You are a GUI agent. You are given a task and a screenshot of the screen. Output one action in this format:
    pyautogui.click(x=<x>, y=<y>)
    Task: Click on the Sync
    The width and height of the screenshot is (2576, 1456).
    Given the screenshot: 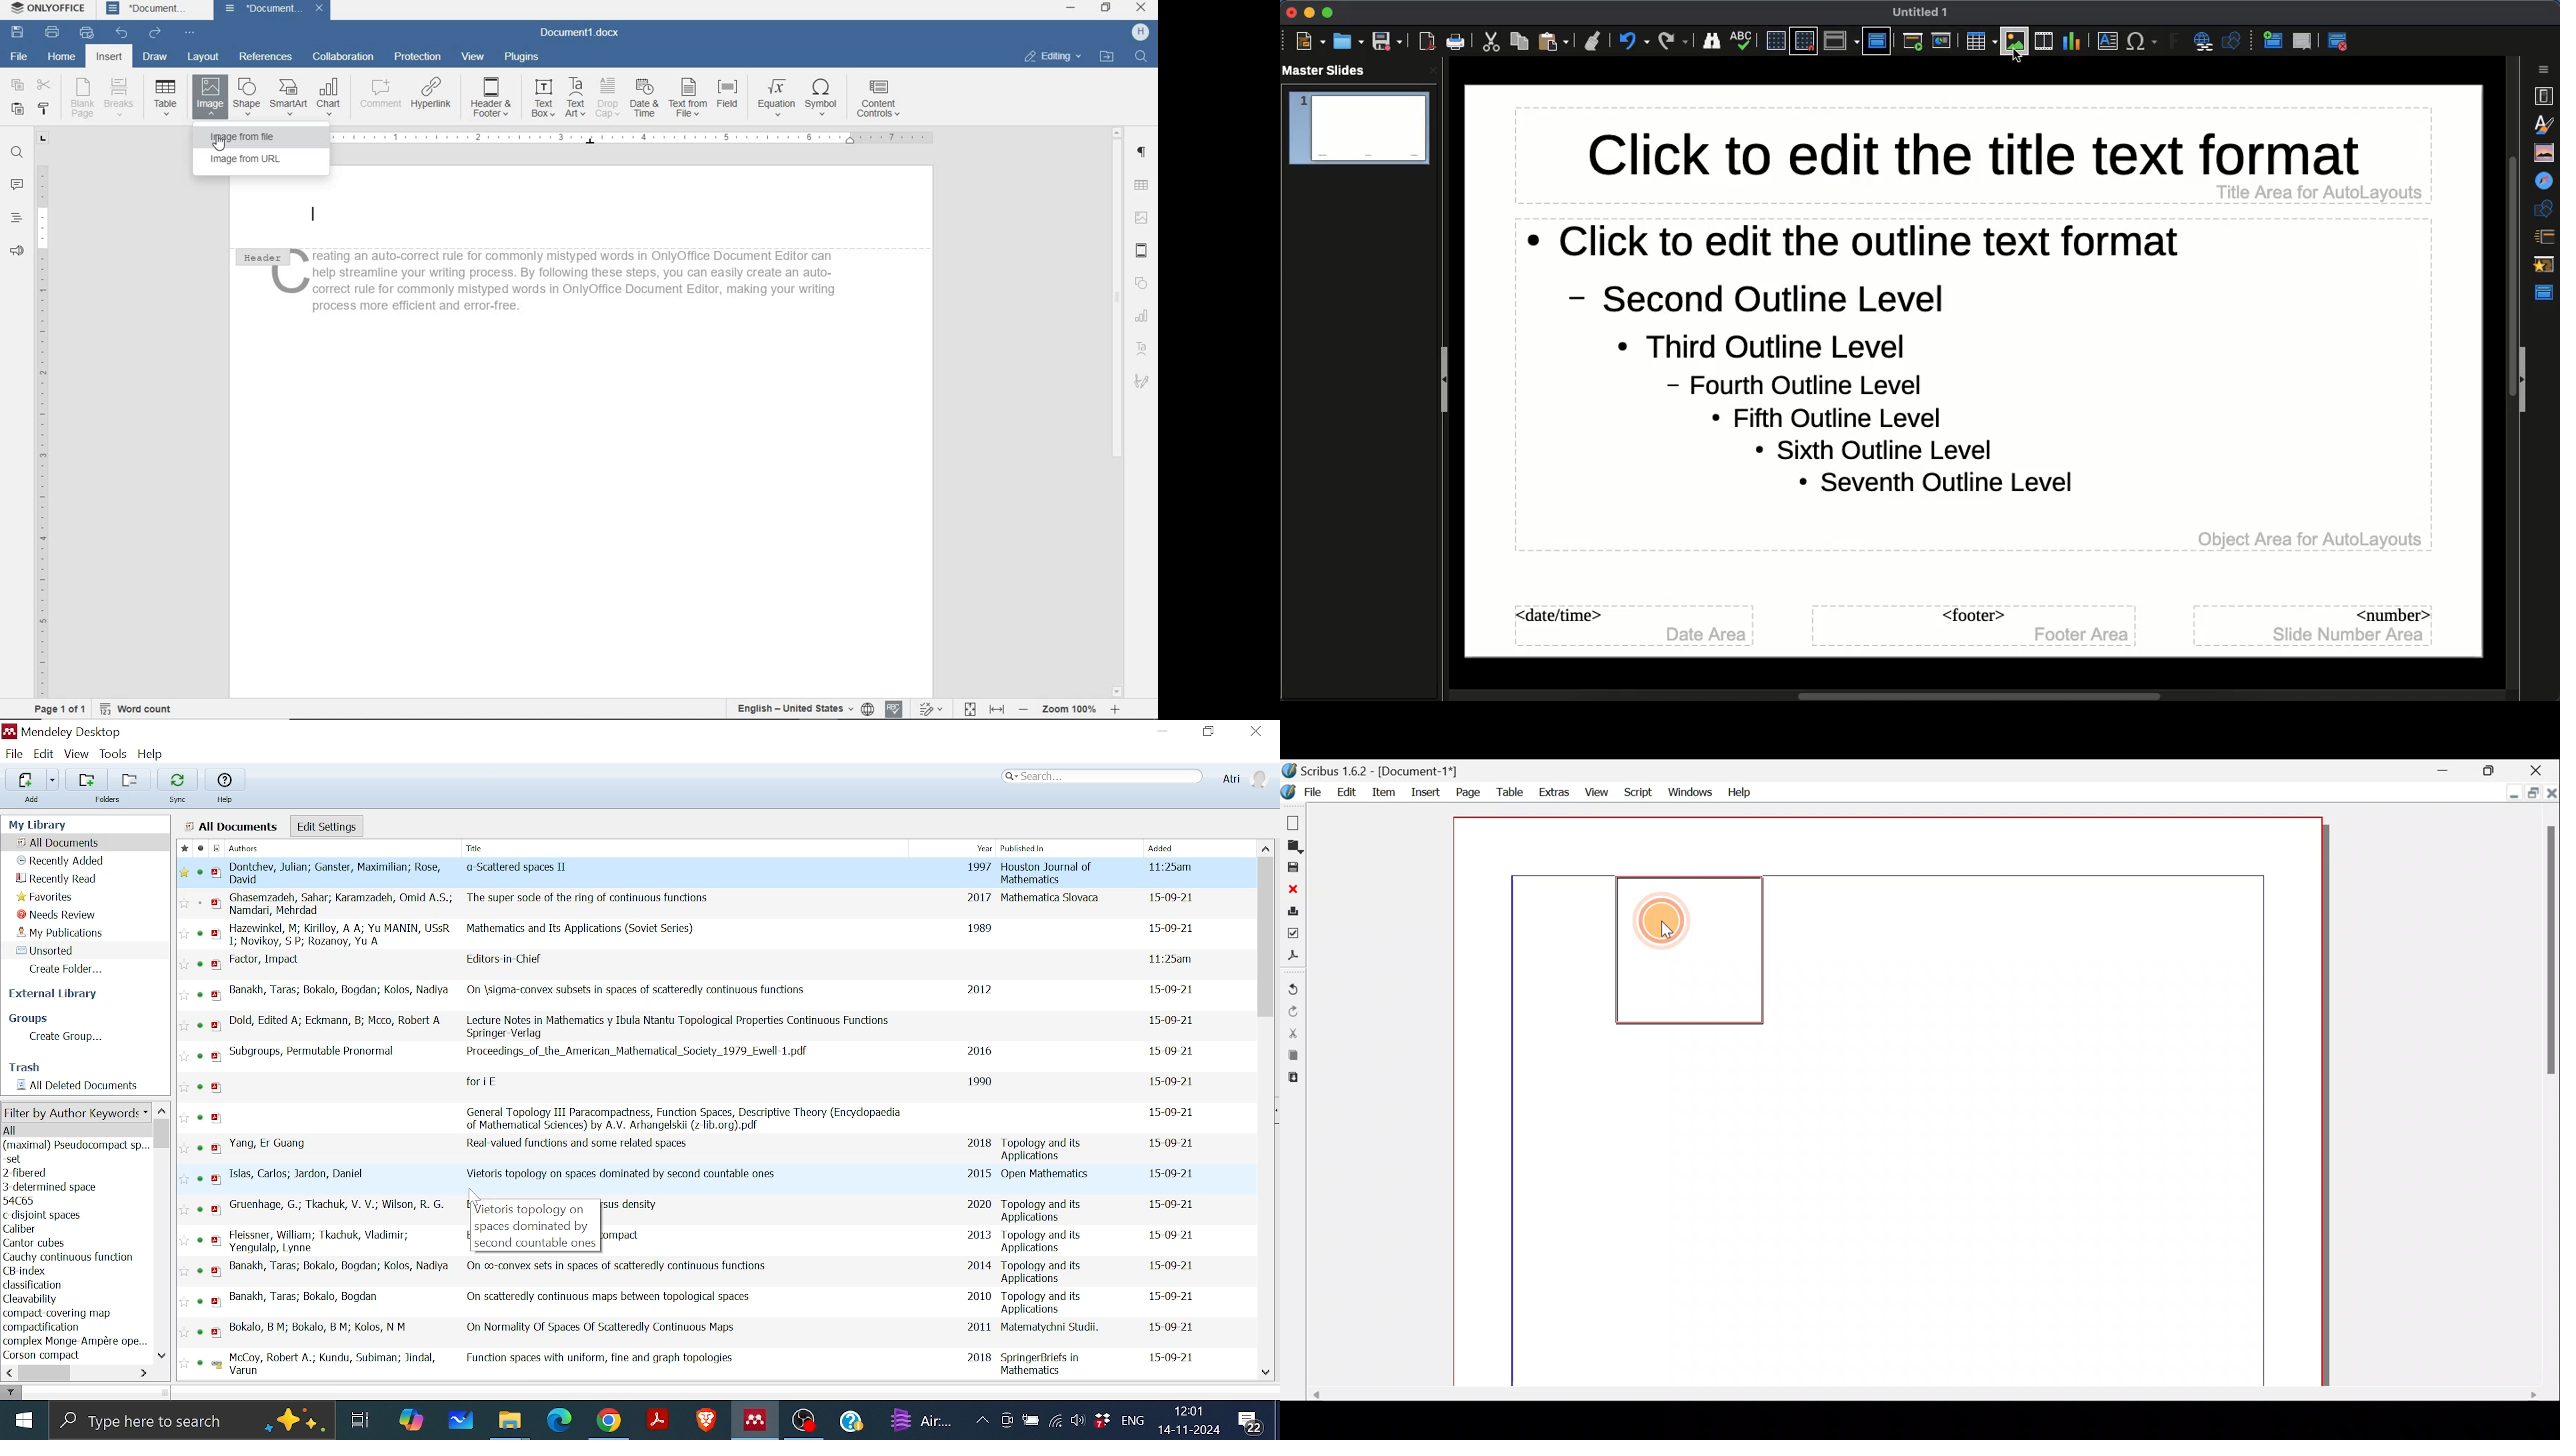 What is the action you would take?
    pyautogui.click(x=178, y=779)
    